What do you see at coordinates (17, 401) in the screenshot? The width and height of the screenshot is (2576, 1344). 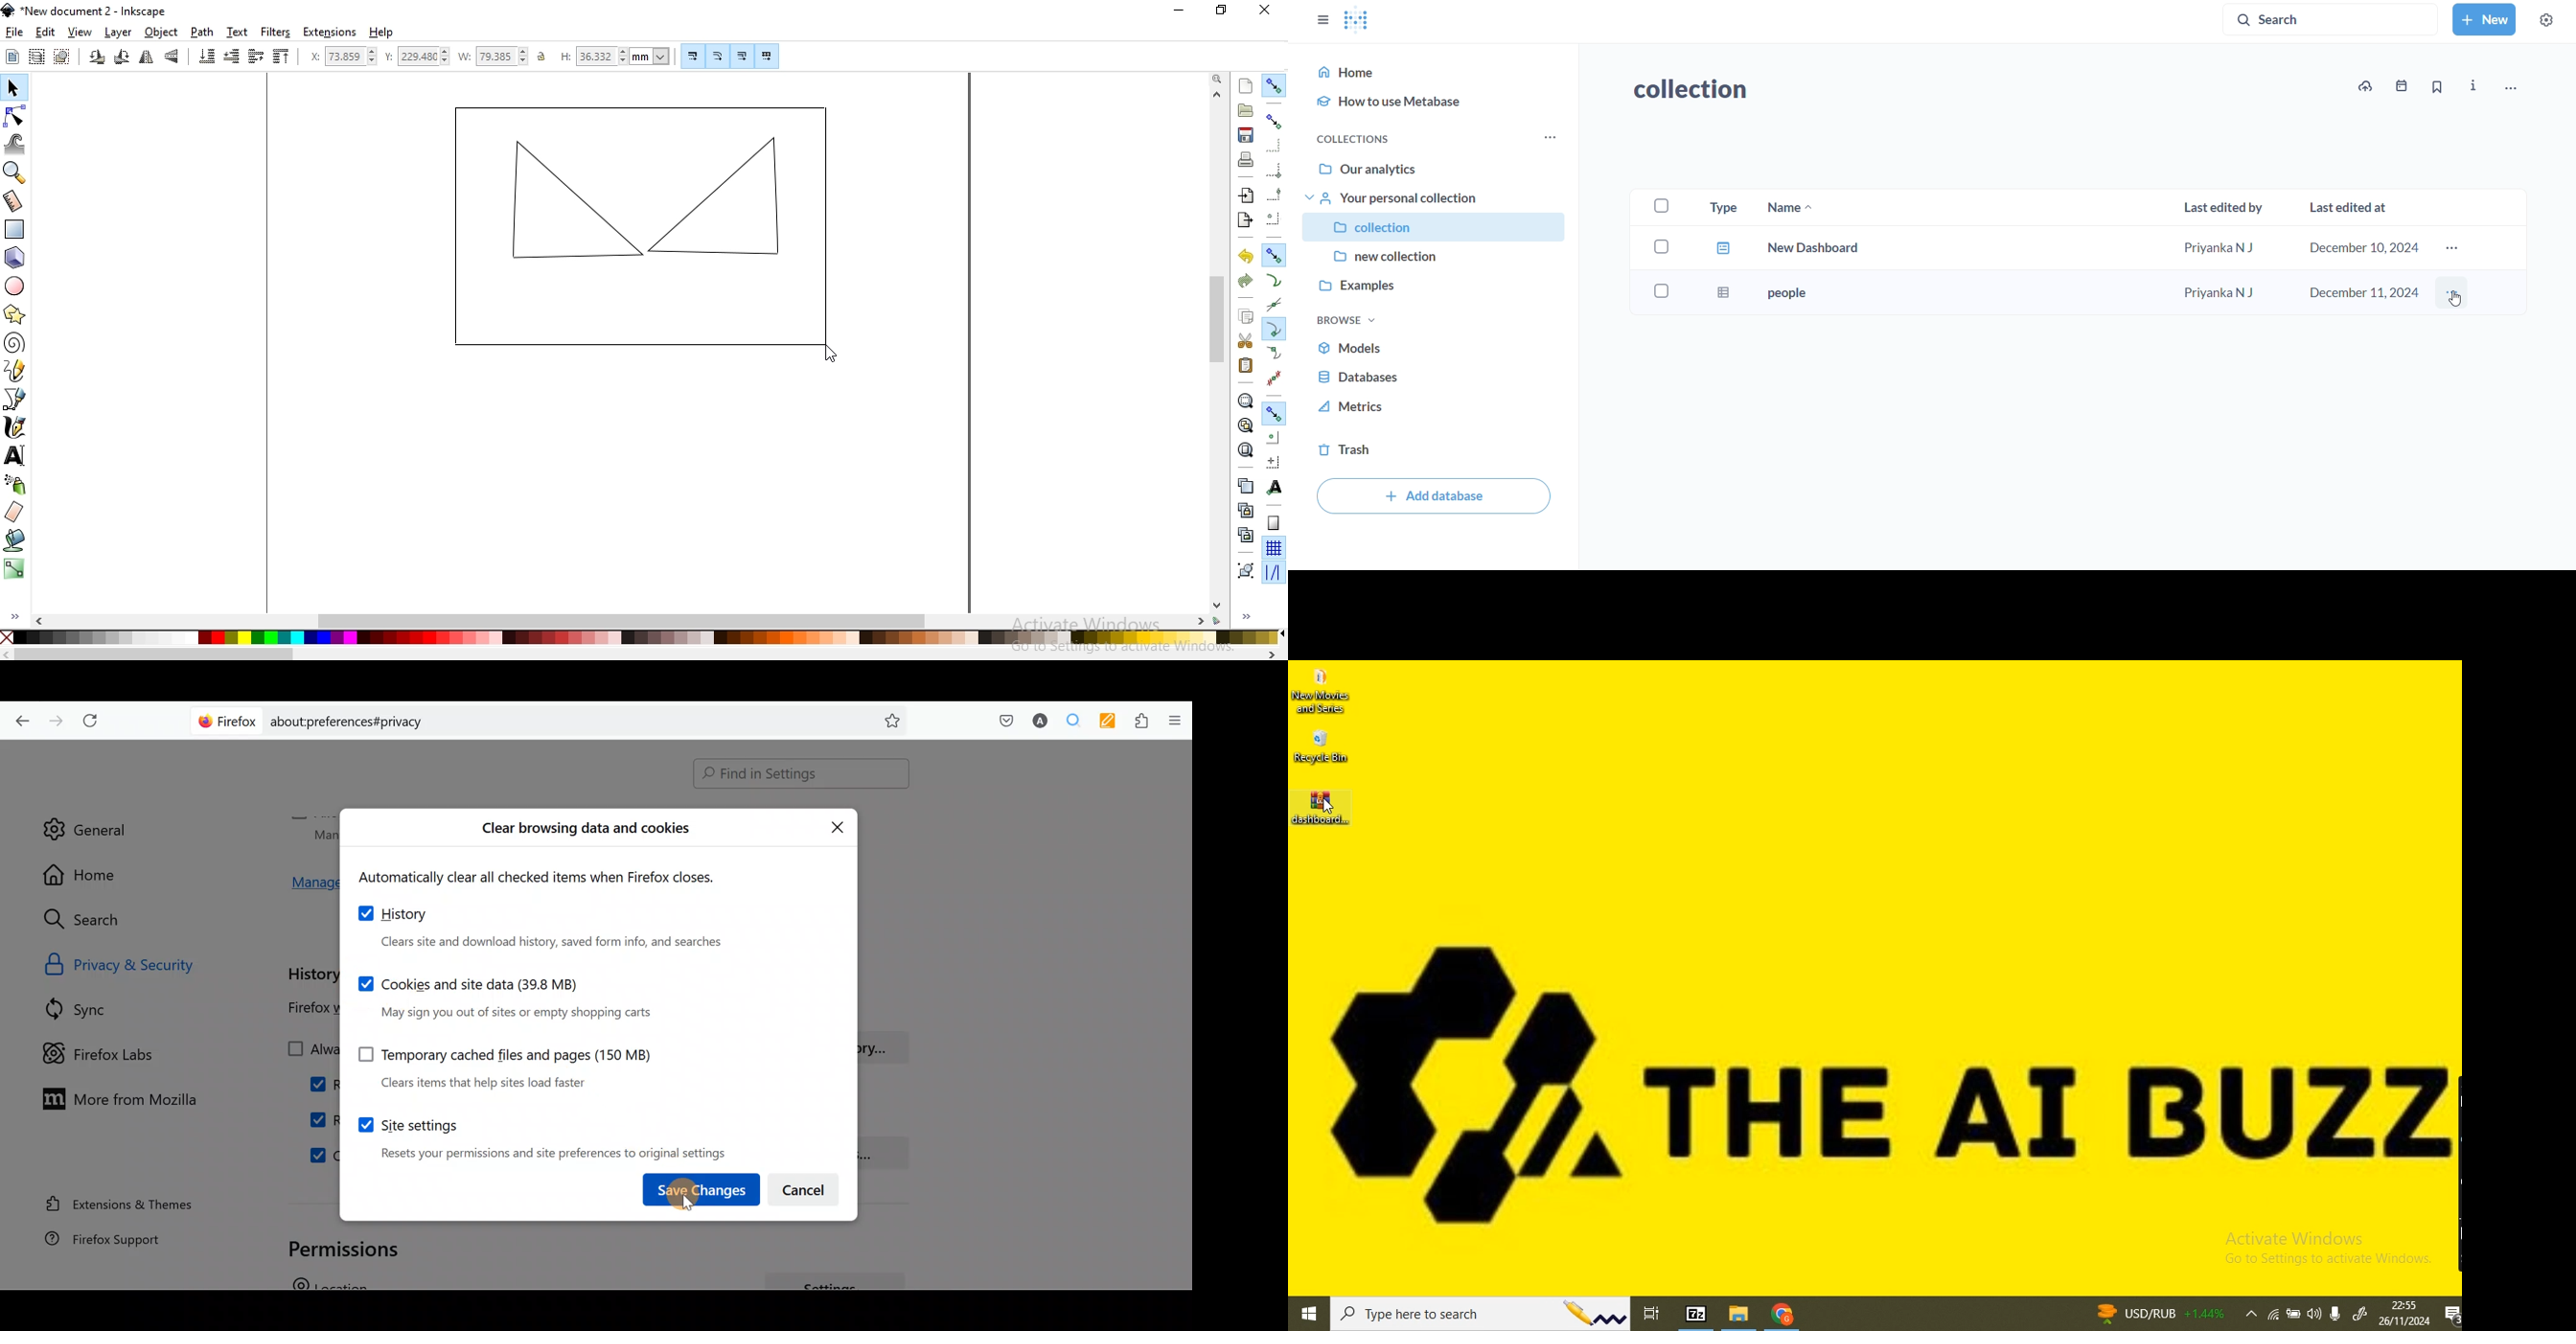 I see `draw bezier lines and straight lines` at bounding box center [17, 401].